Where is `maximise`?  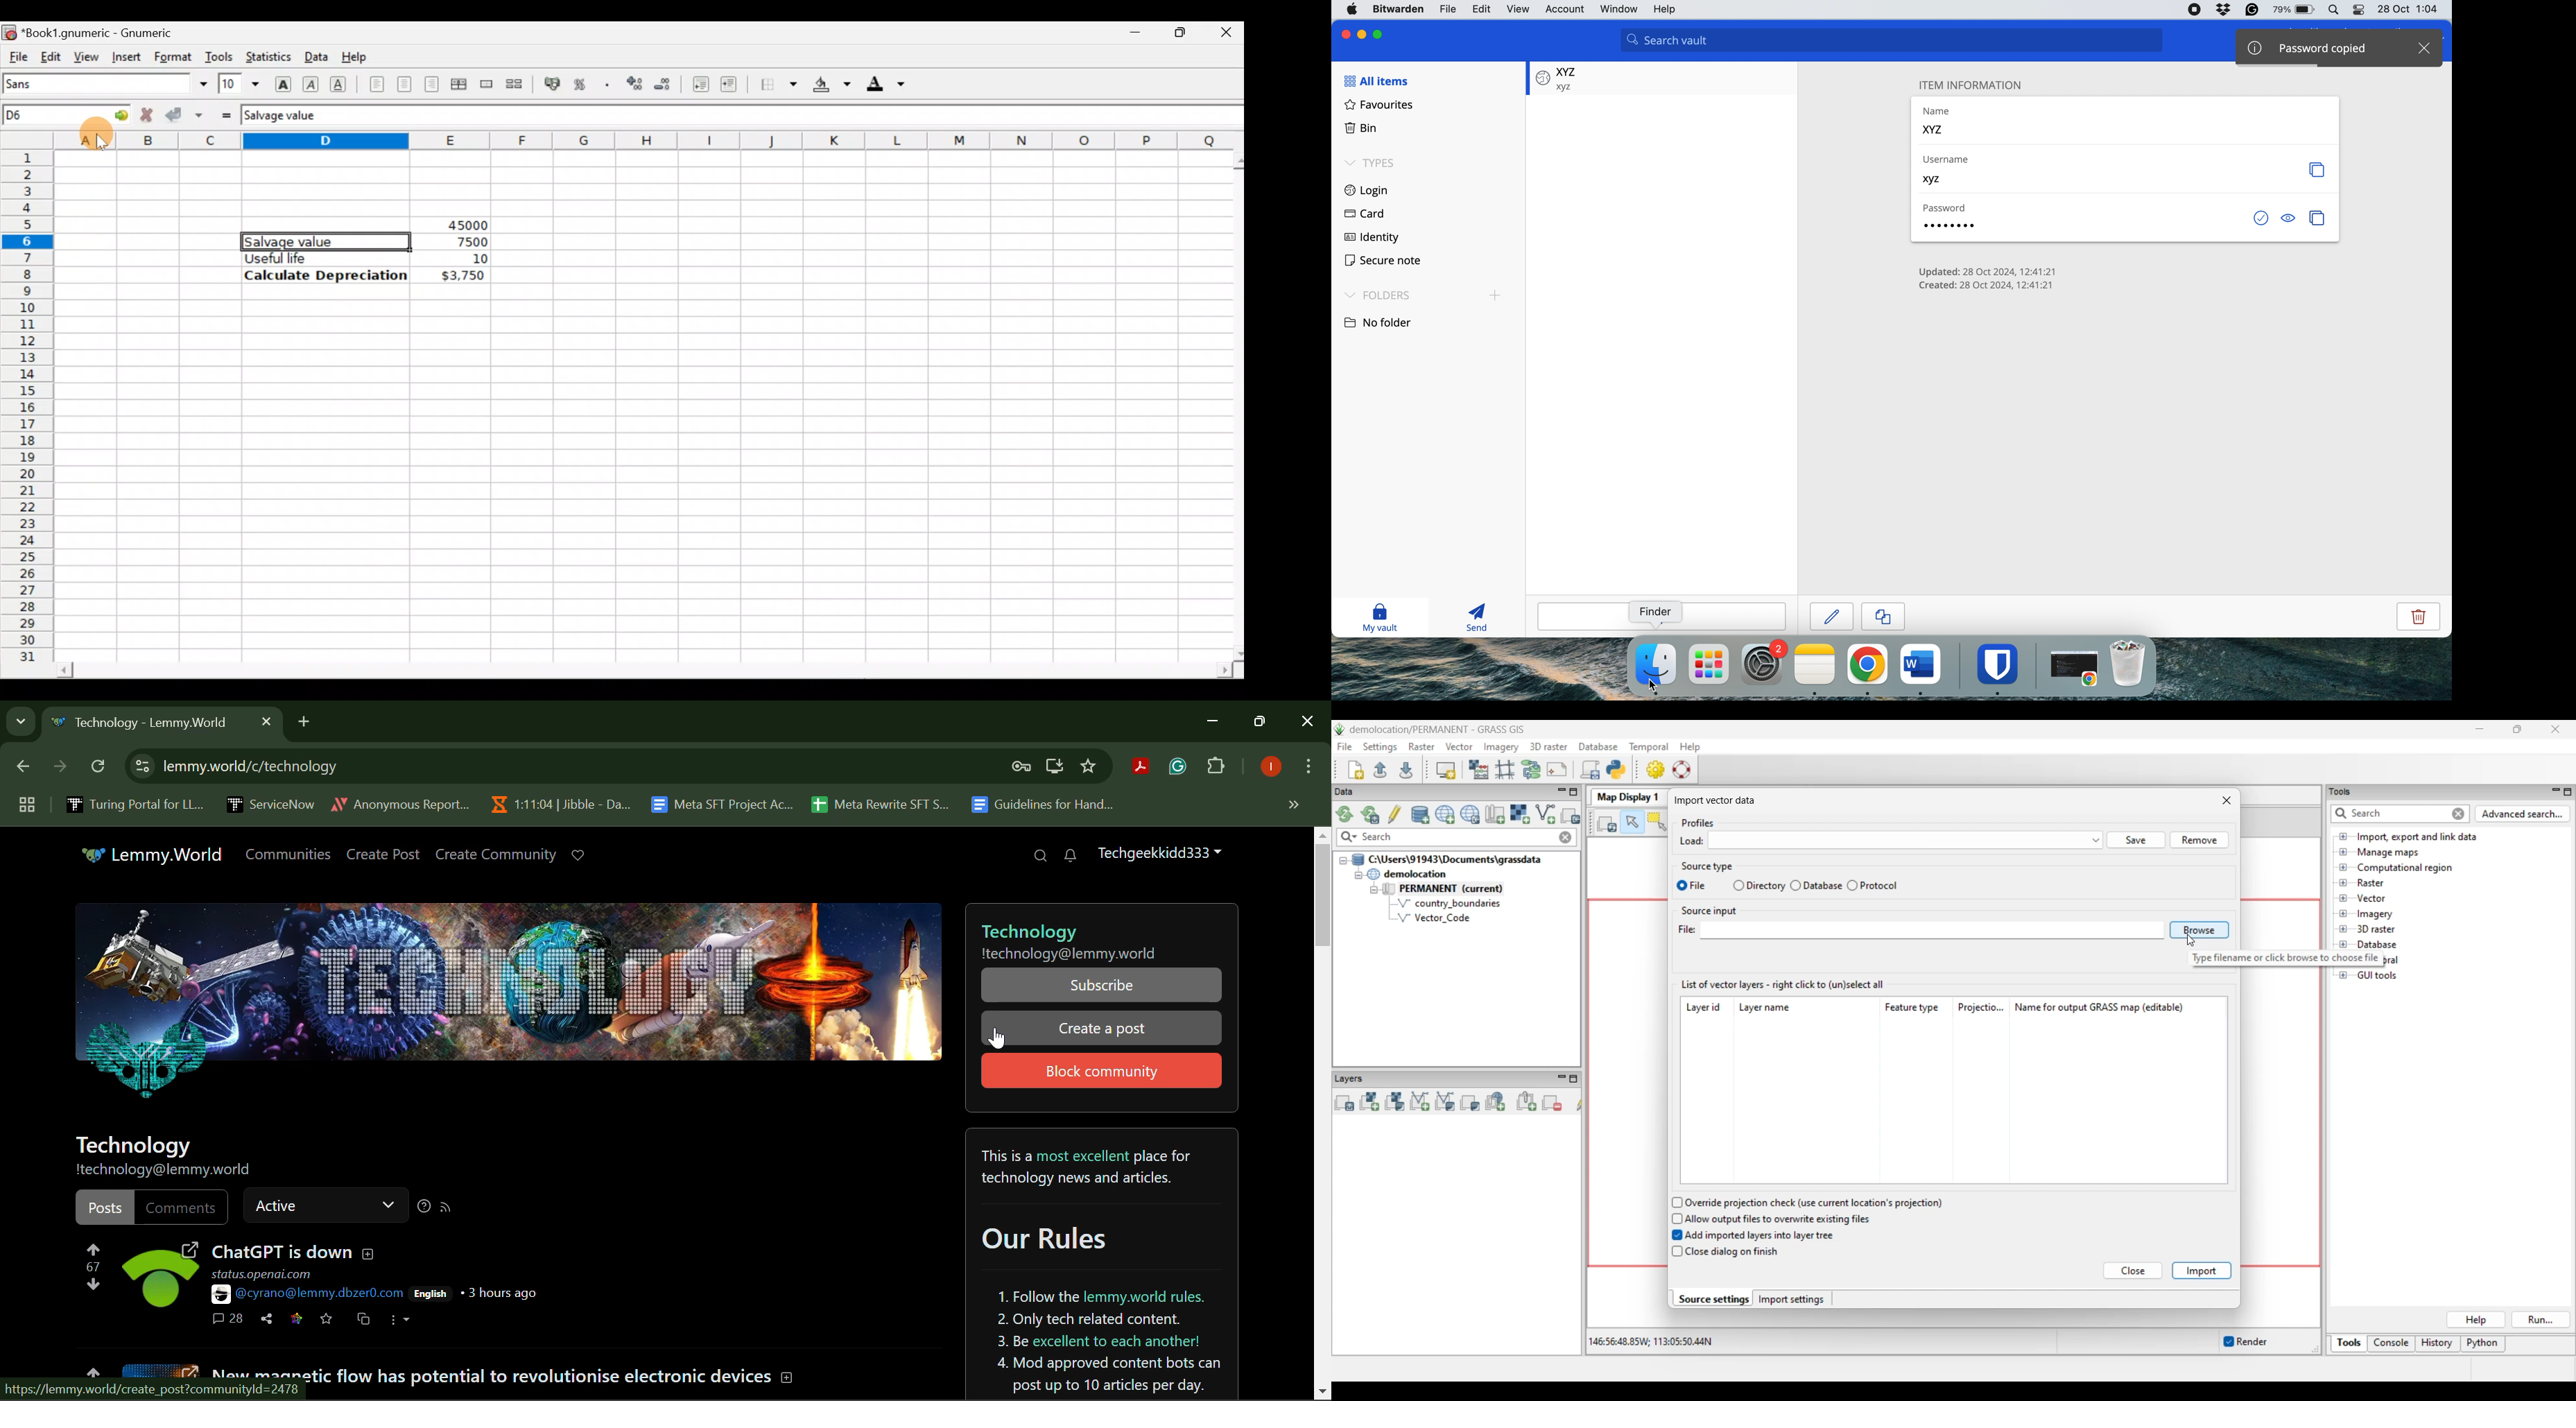
maximise is located at coordinates (1381, 33).